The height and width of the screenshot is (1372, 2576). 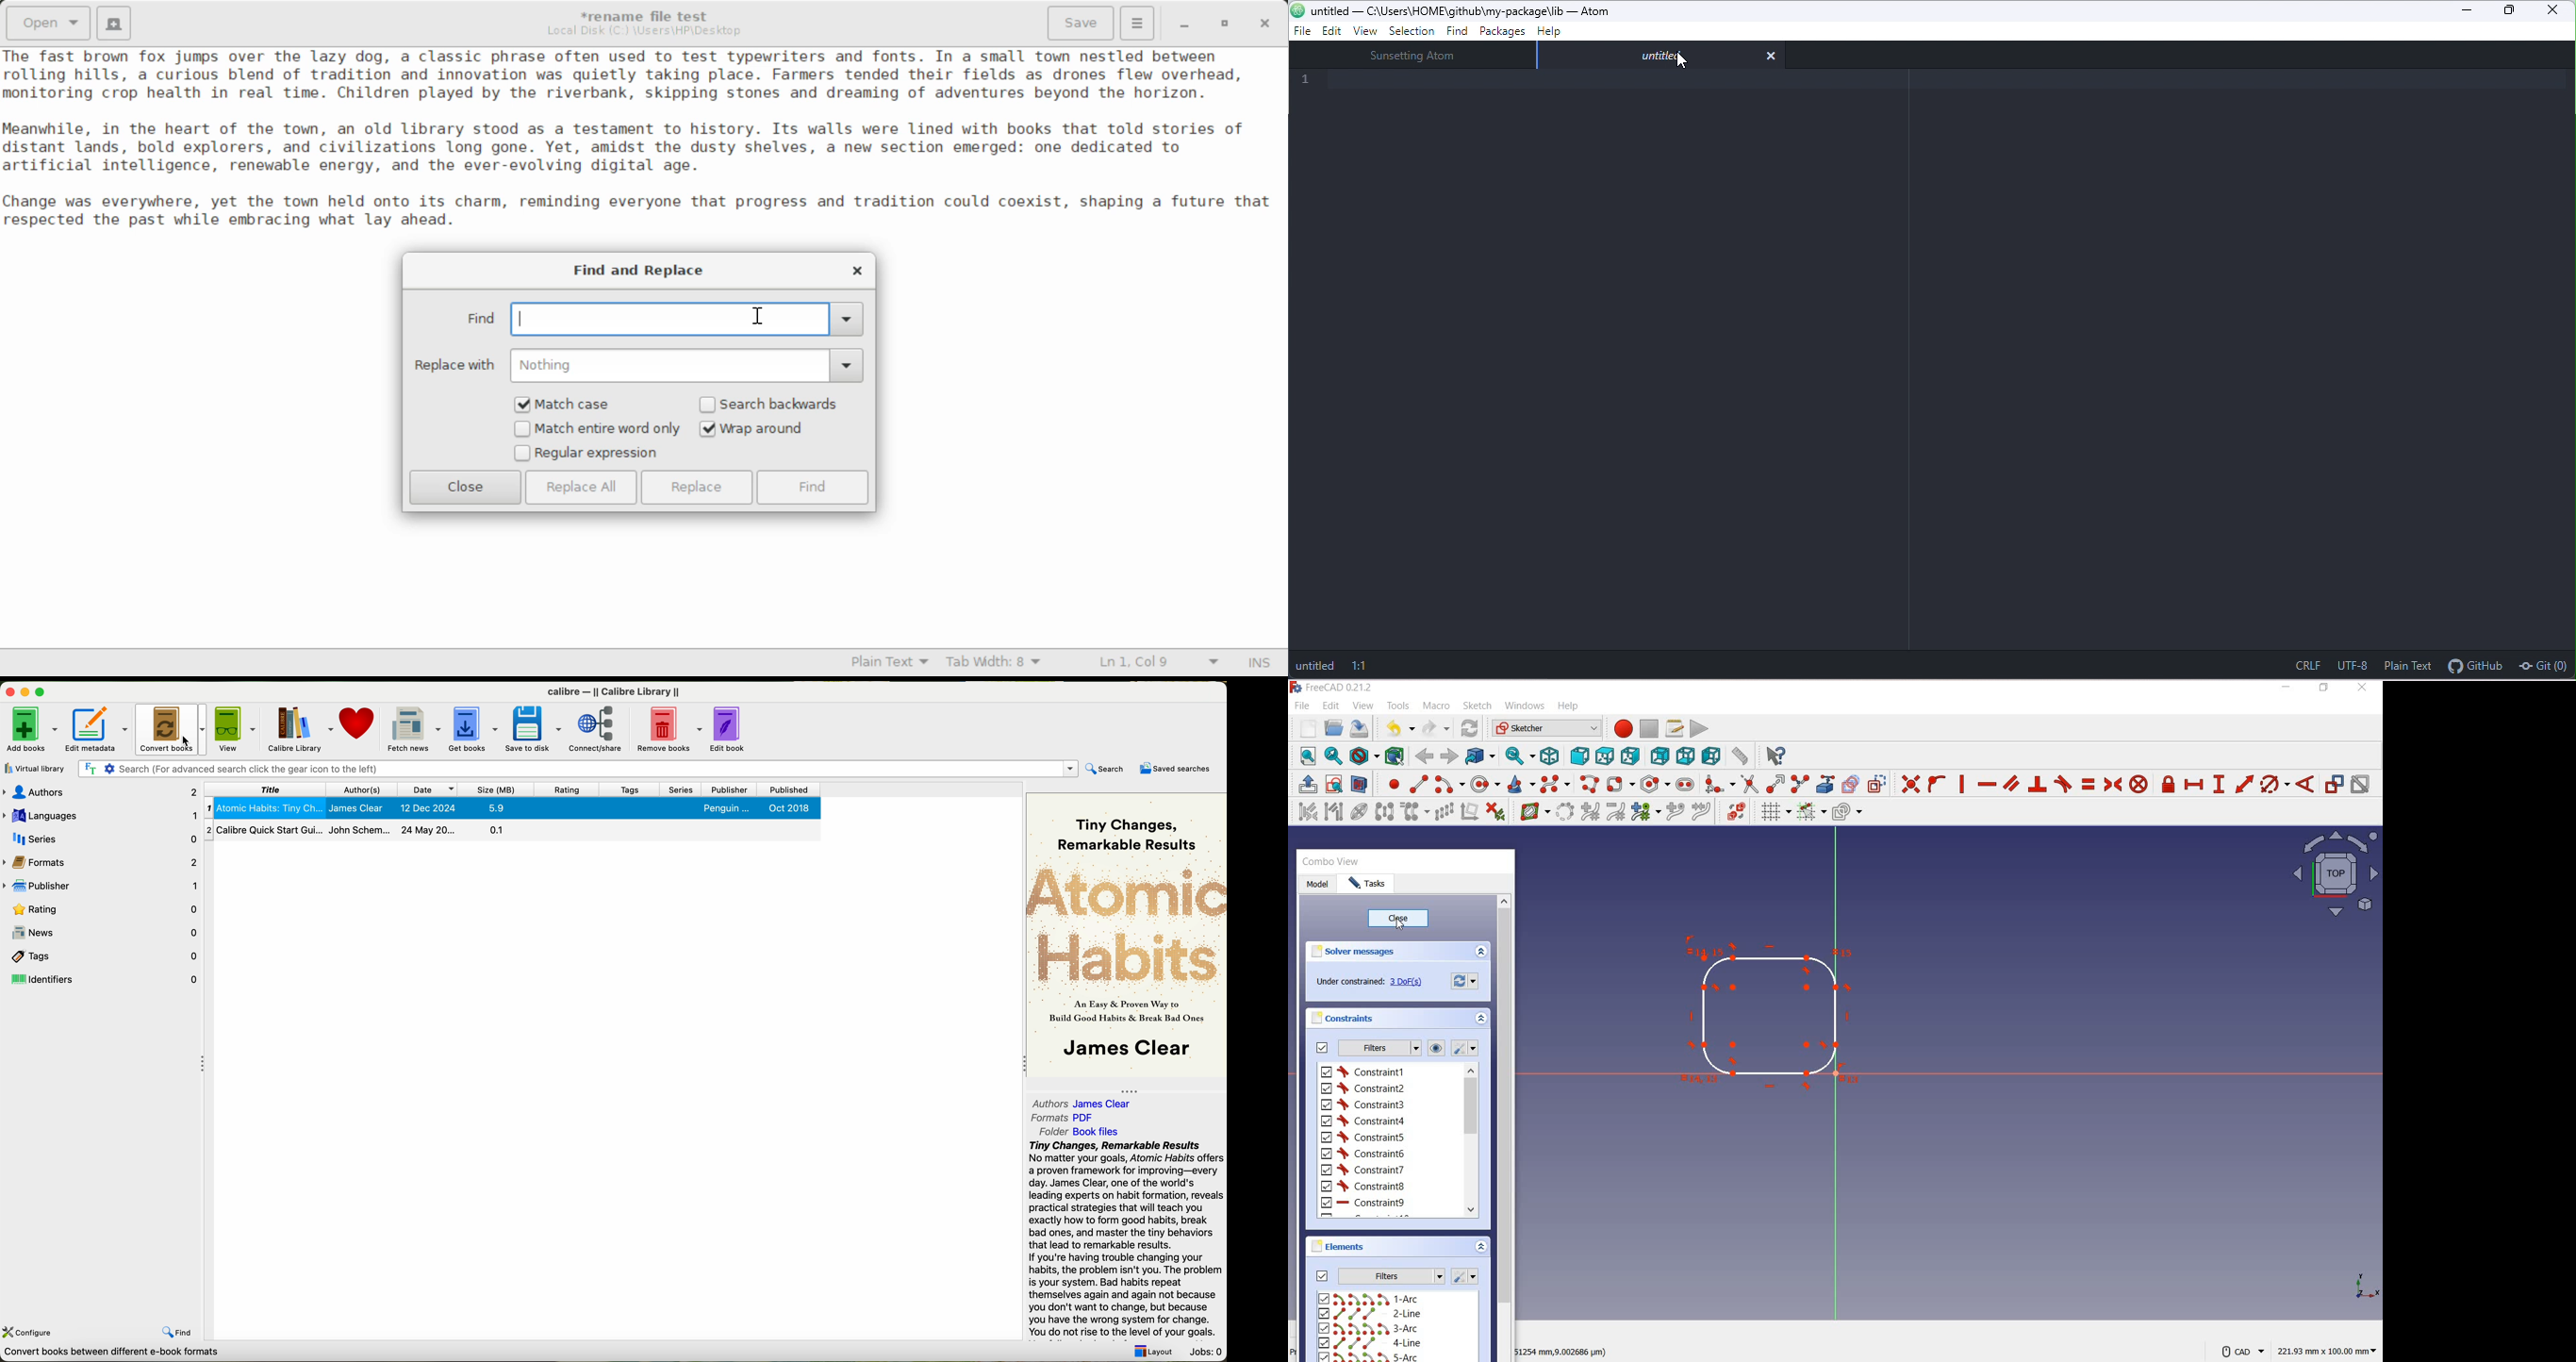 I want to click on join curves, so click(x=1699, y=812).